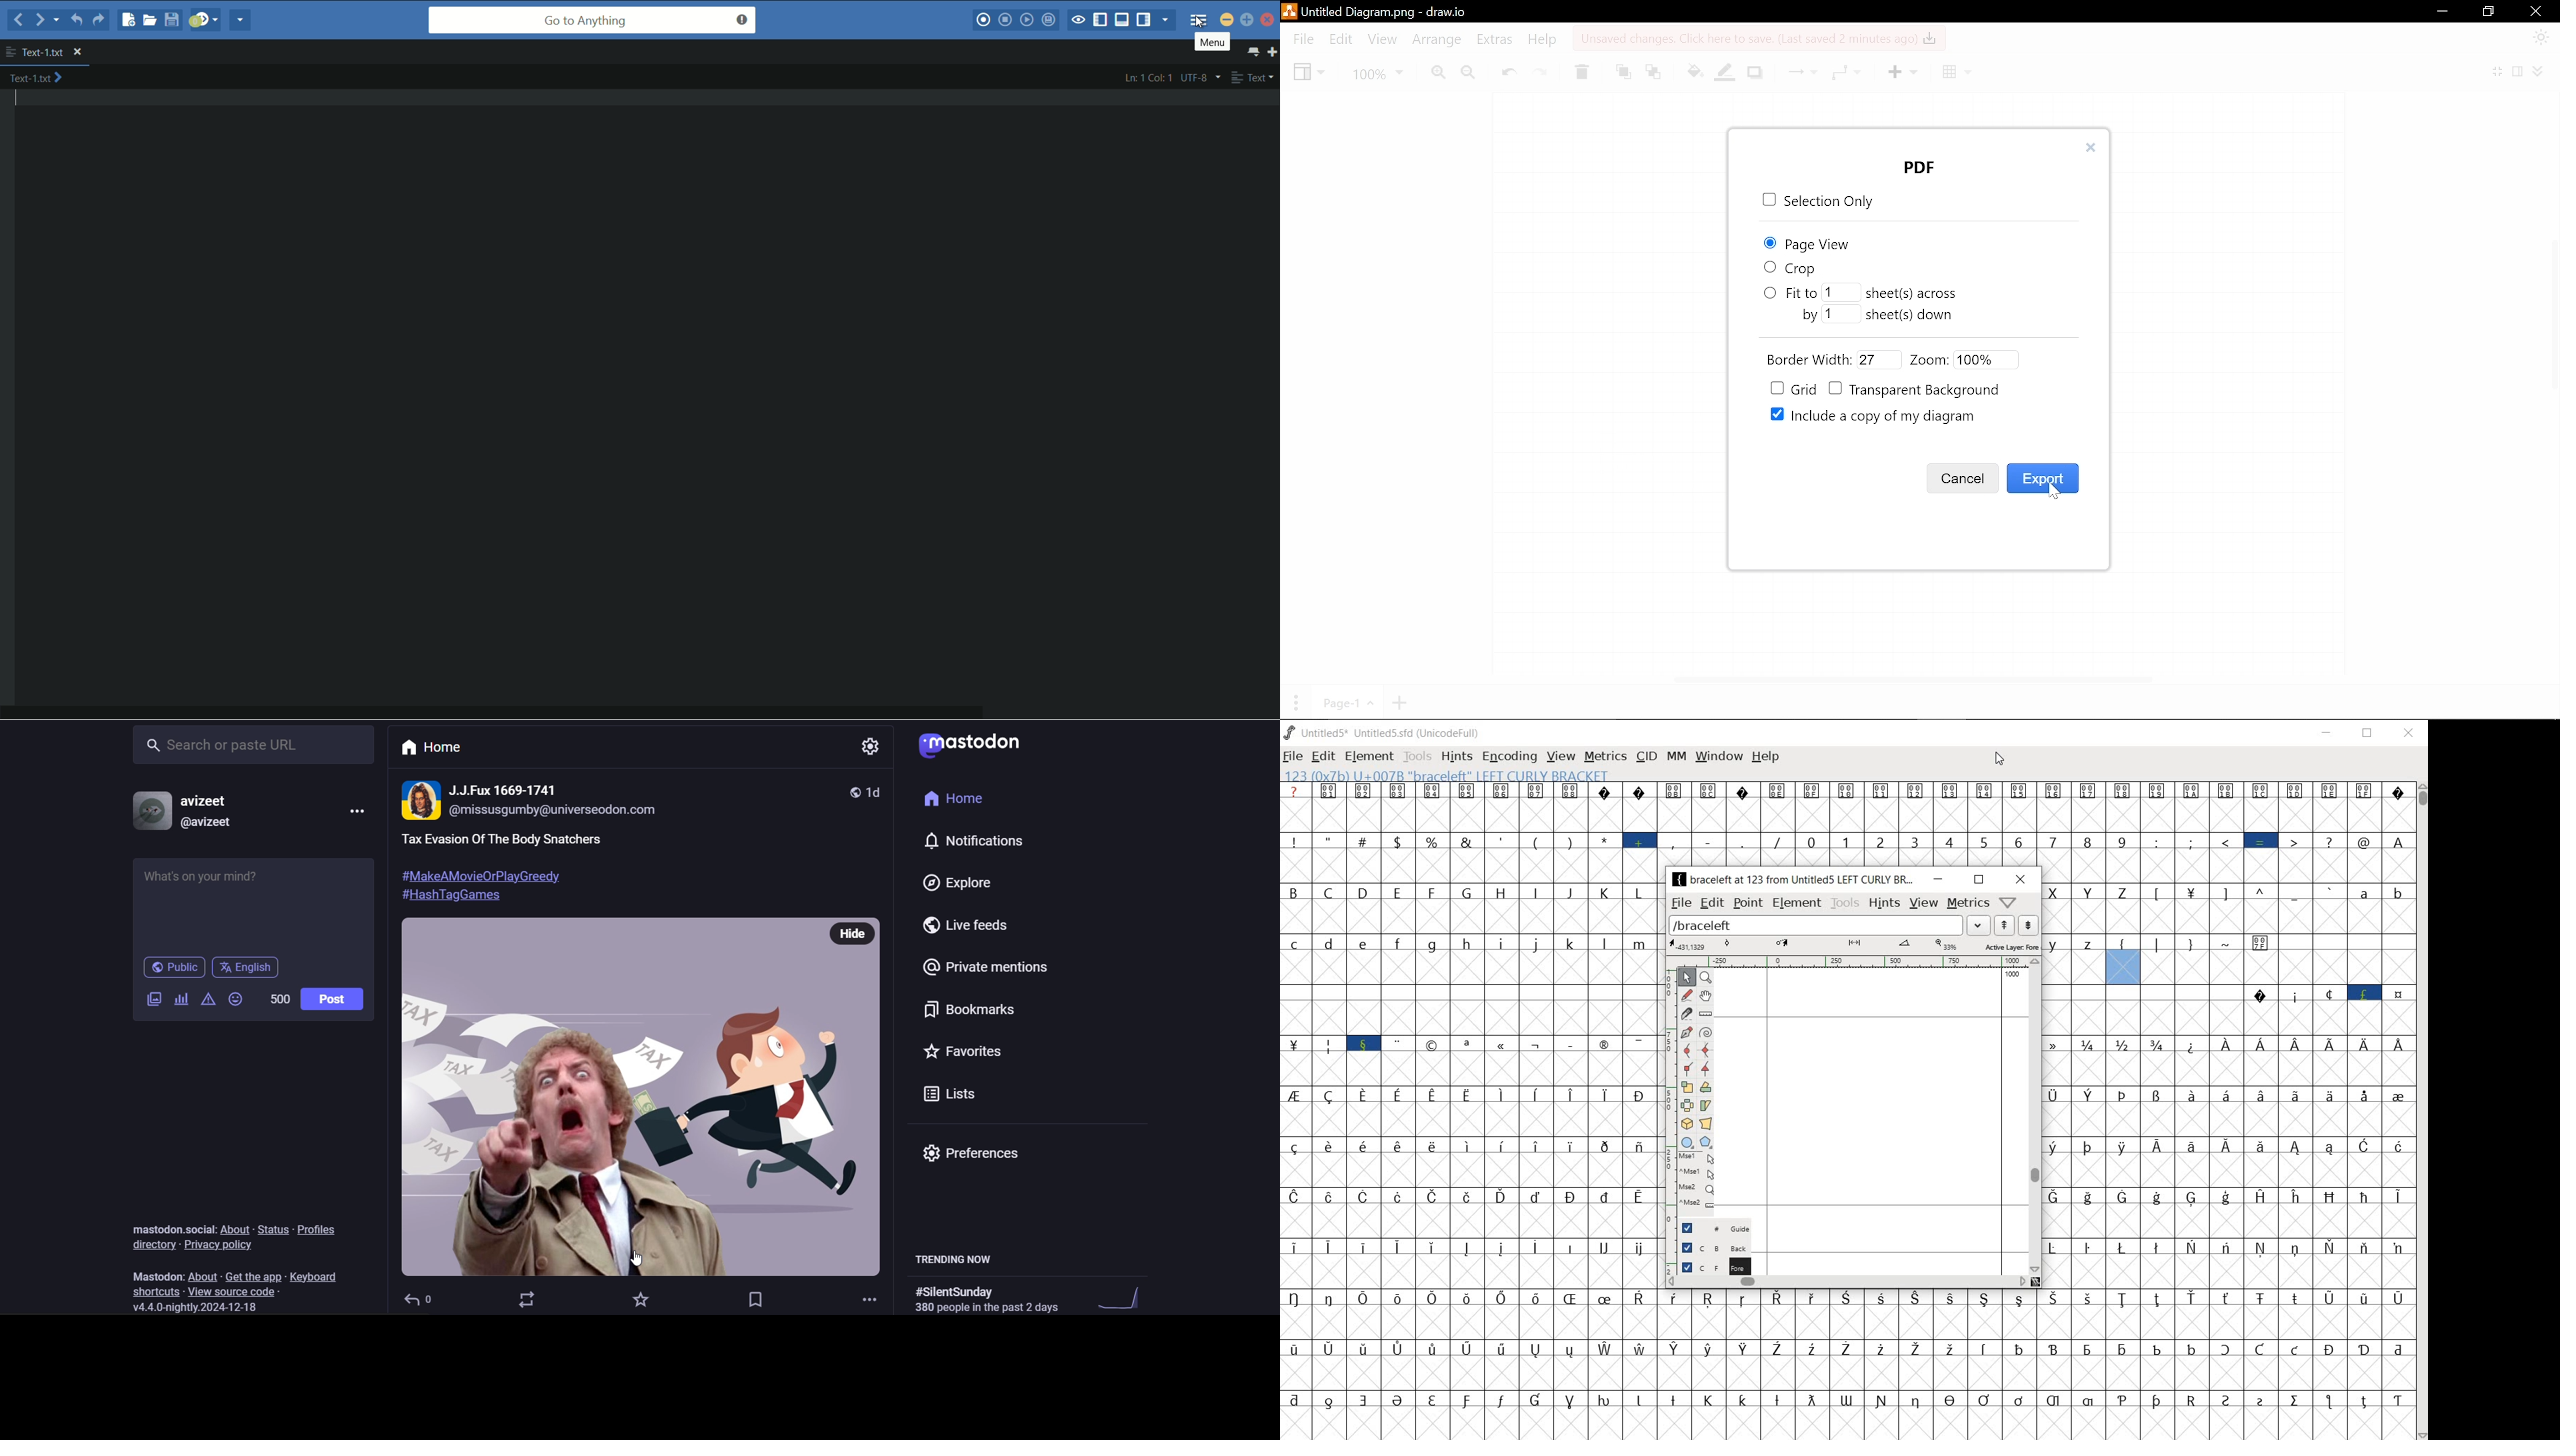 The width and height of the screenshot is (2576, 1456). I want to click on text cursor, so click(21, 99).